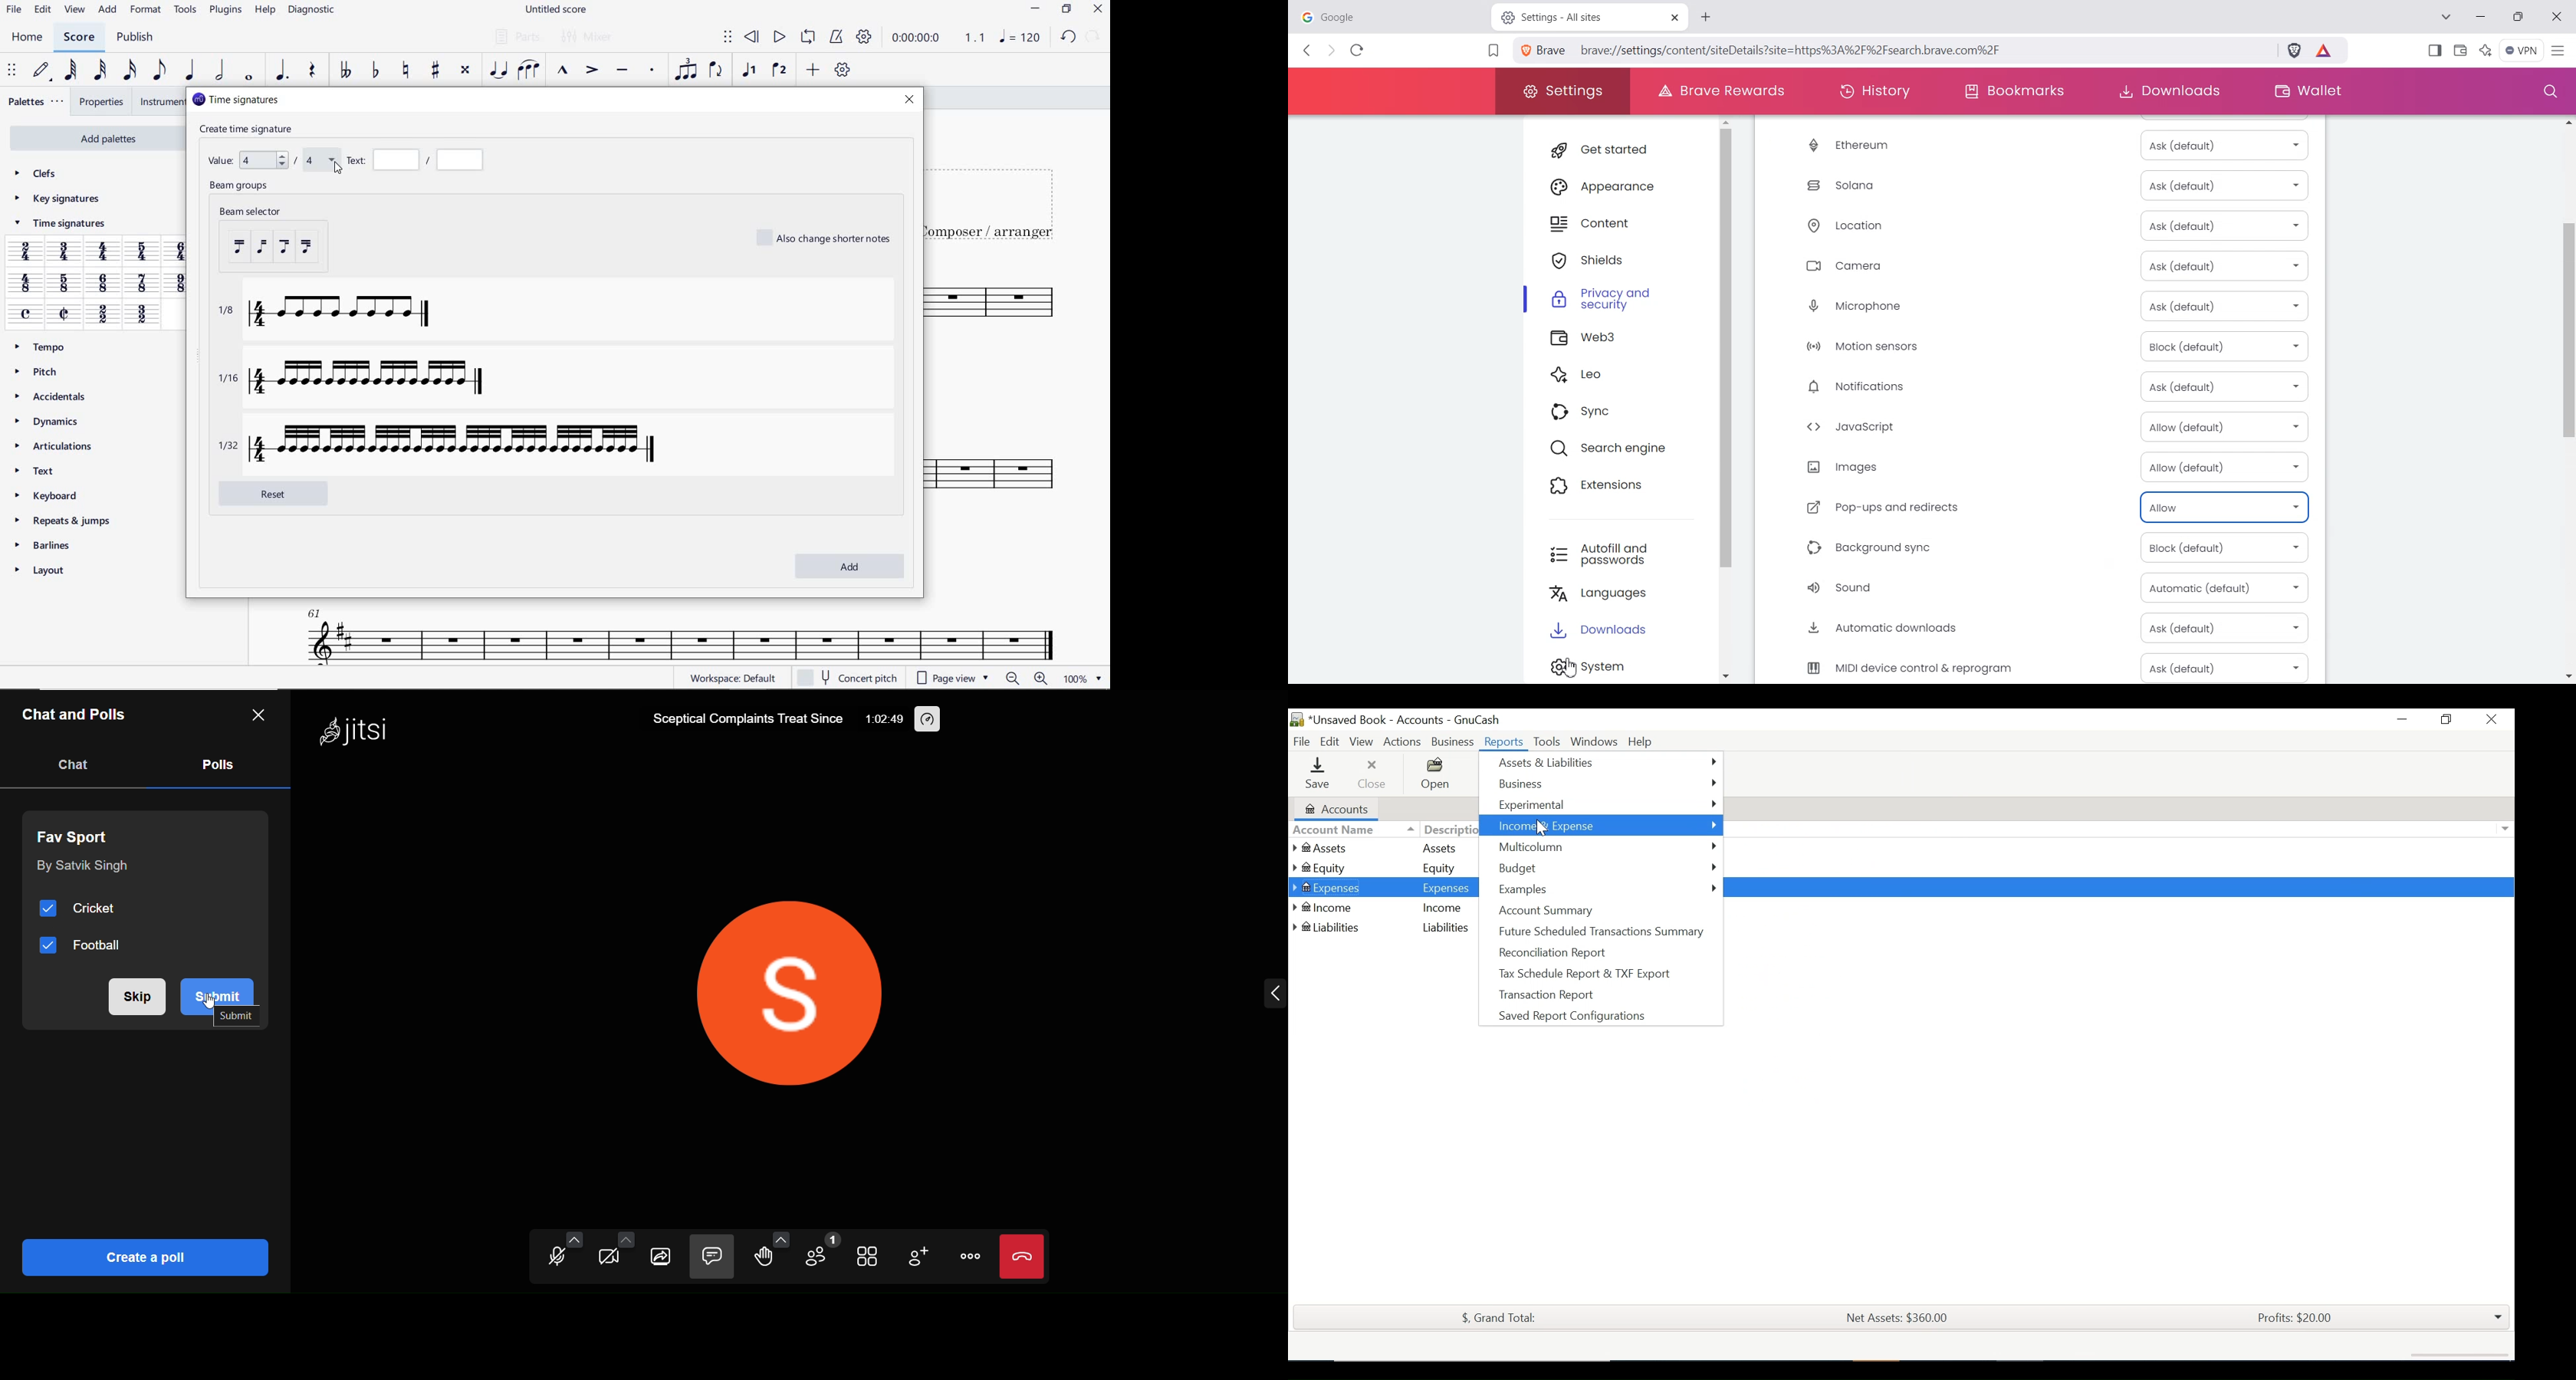 The width and height of the screenshot is (2576, 1400). Describe the element at coordinates (918, 1258) in the screenshot. I see `invite people` at that location.